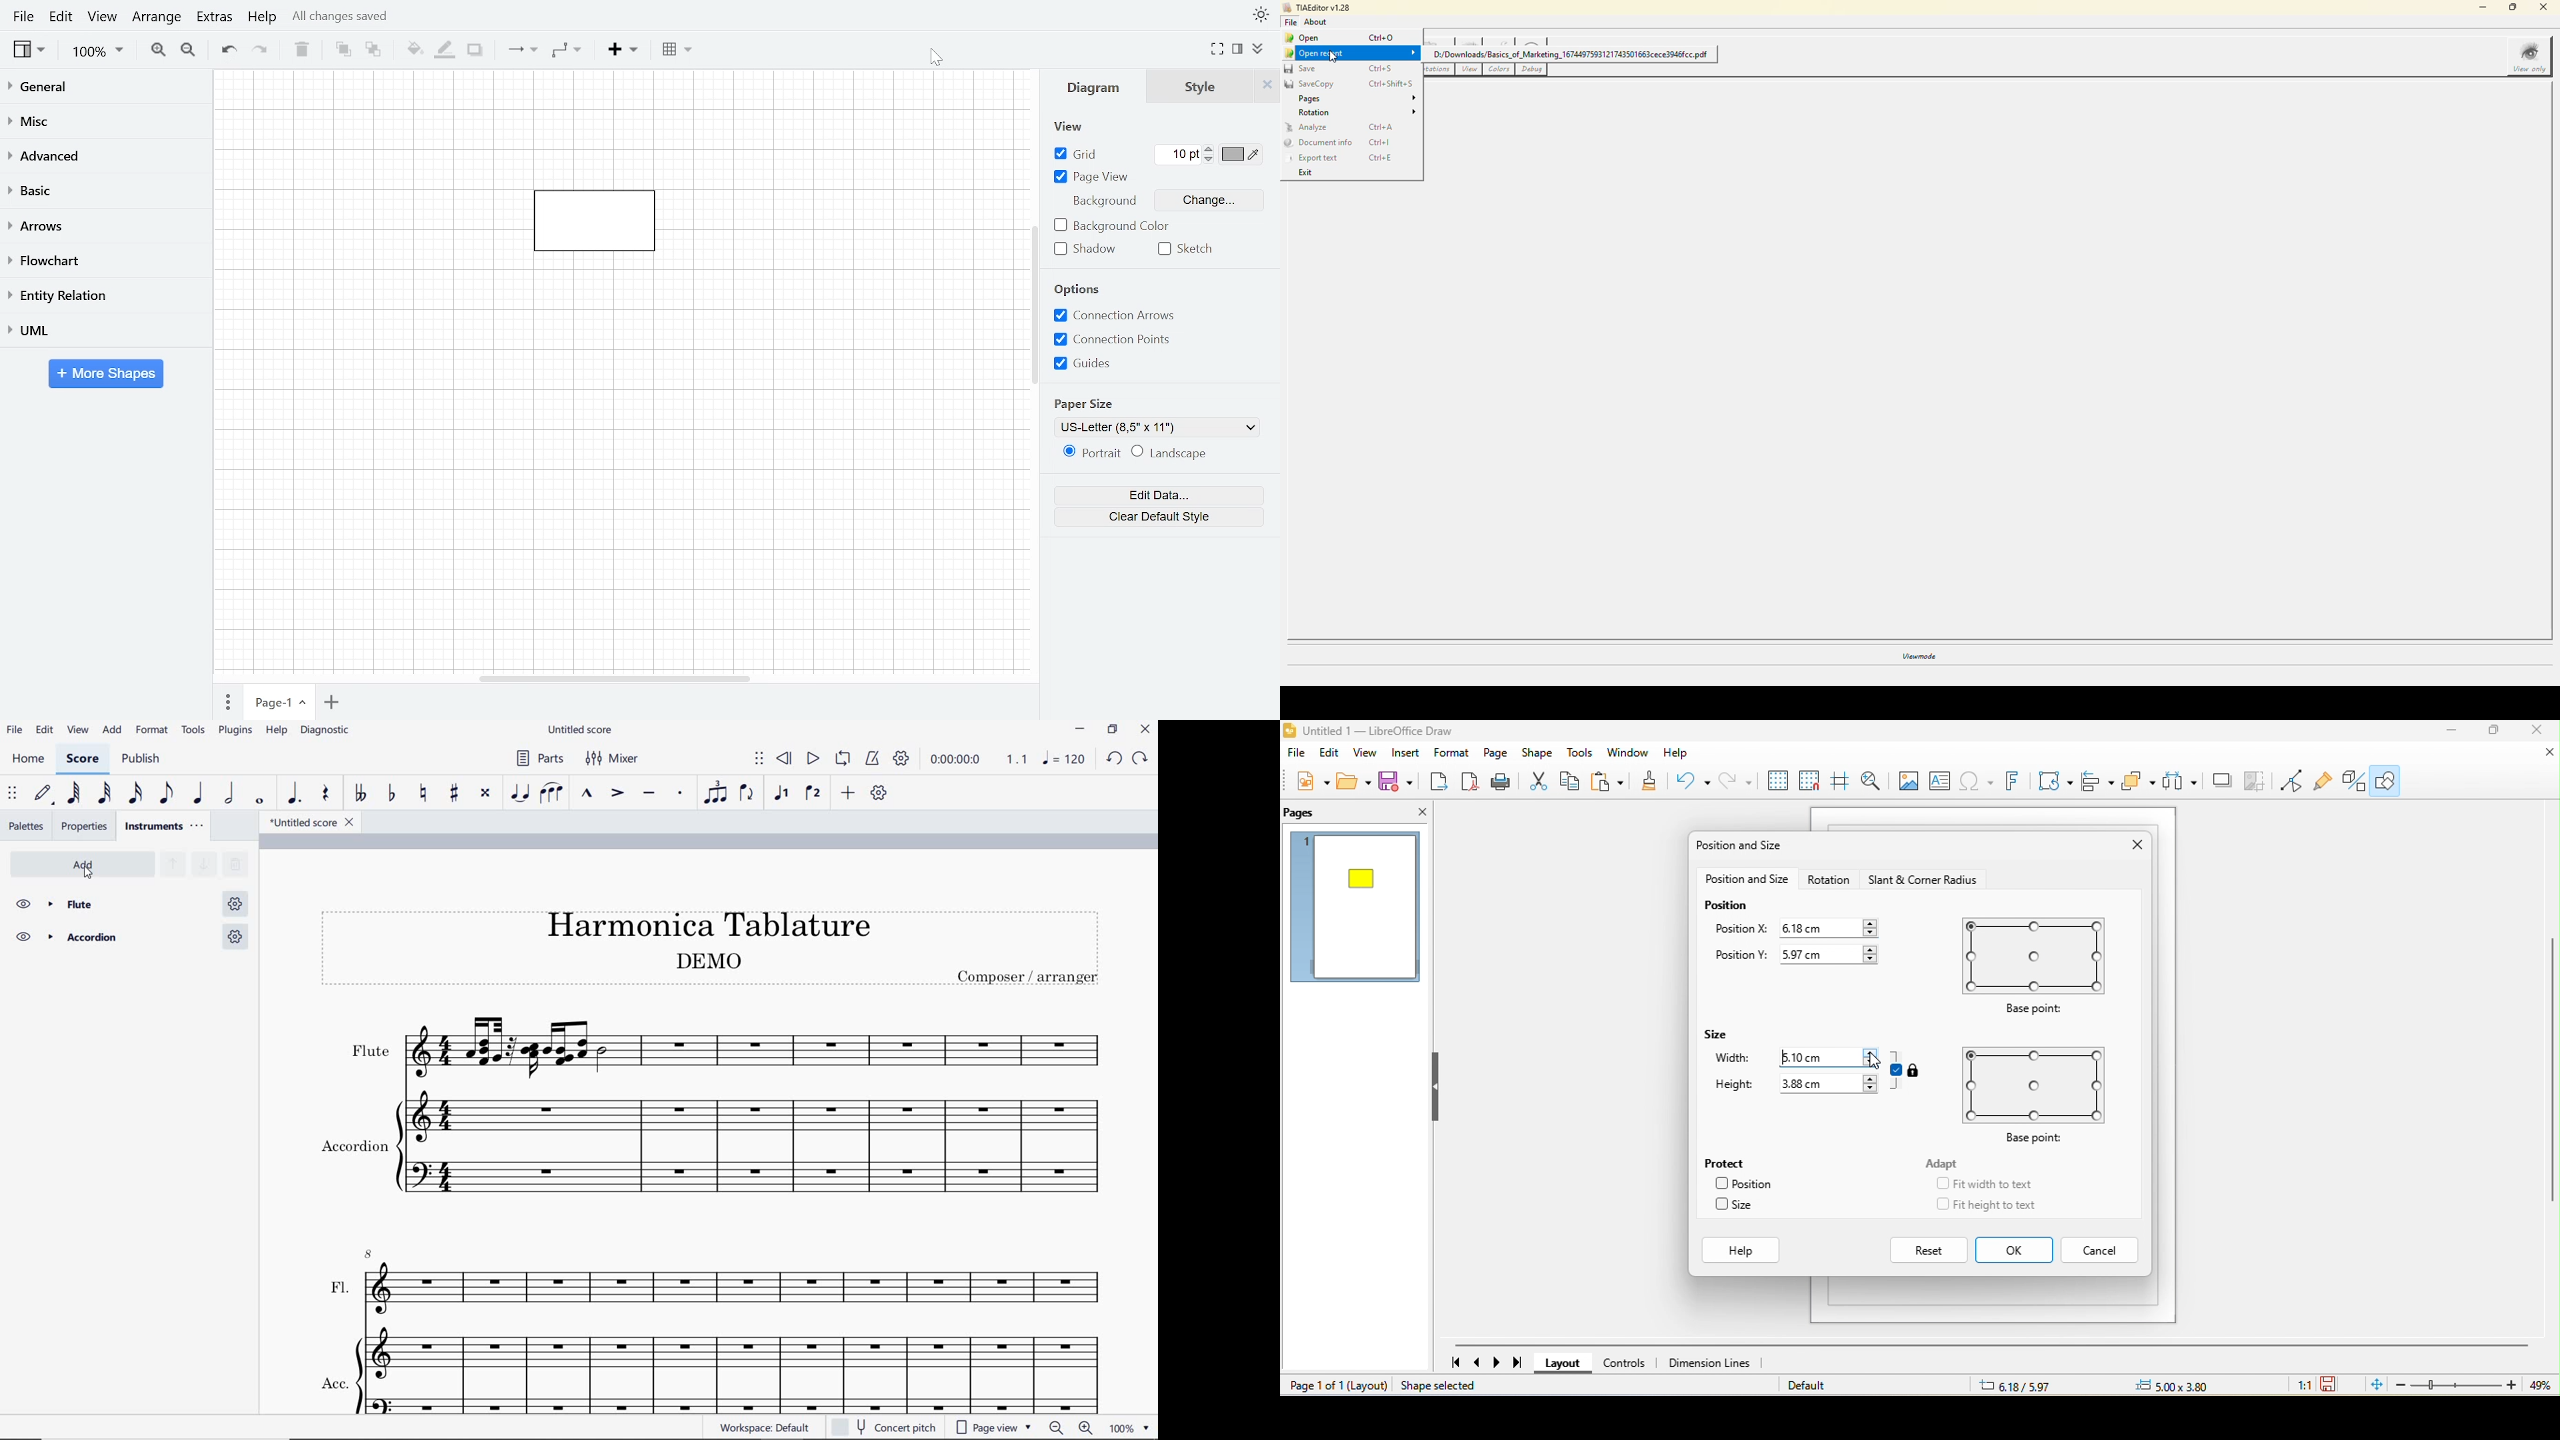 This screenshot has height=1456, width=2576. What do you see at coordinates (2478, 1385) in the screenshot?
I see `zoom` at bounding box center [2478, 1385].